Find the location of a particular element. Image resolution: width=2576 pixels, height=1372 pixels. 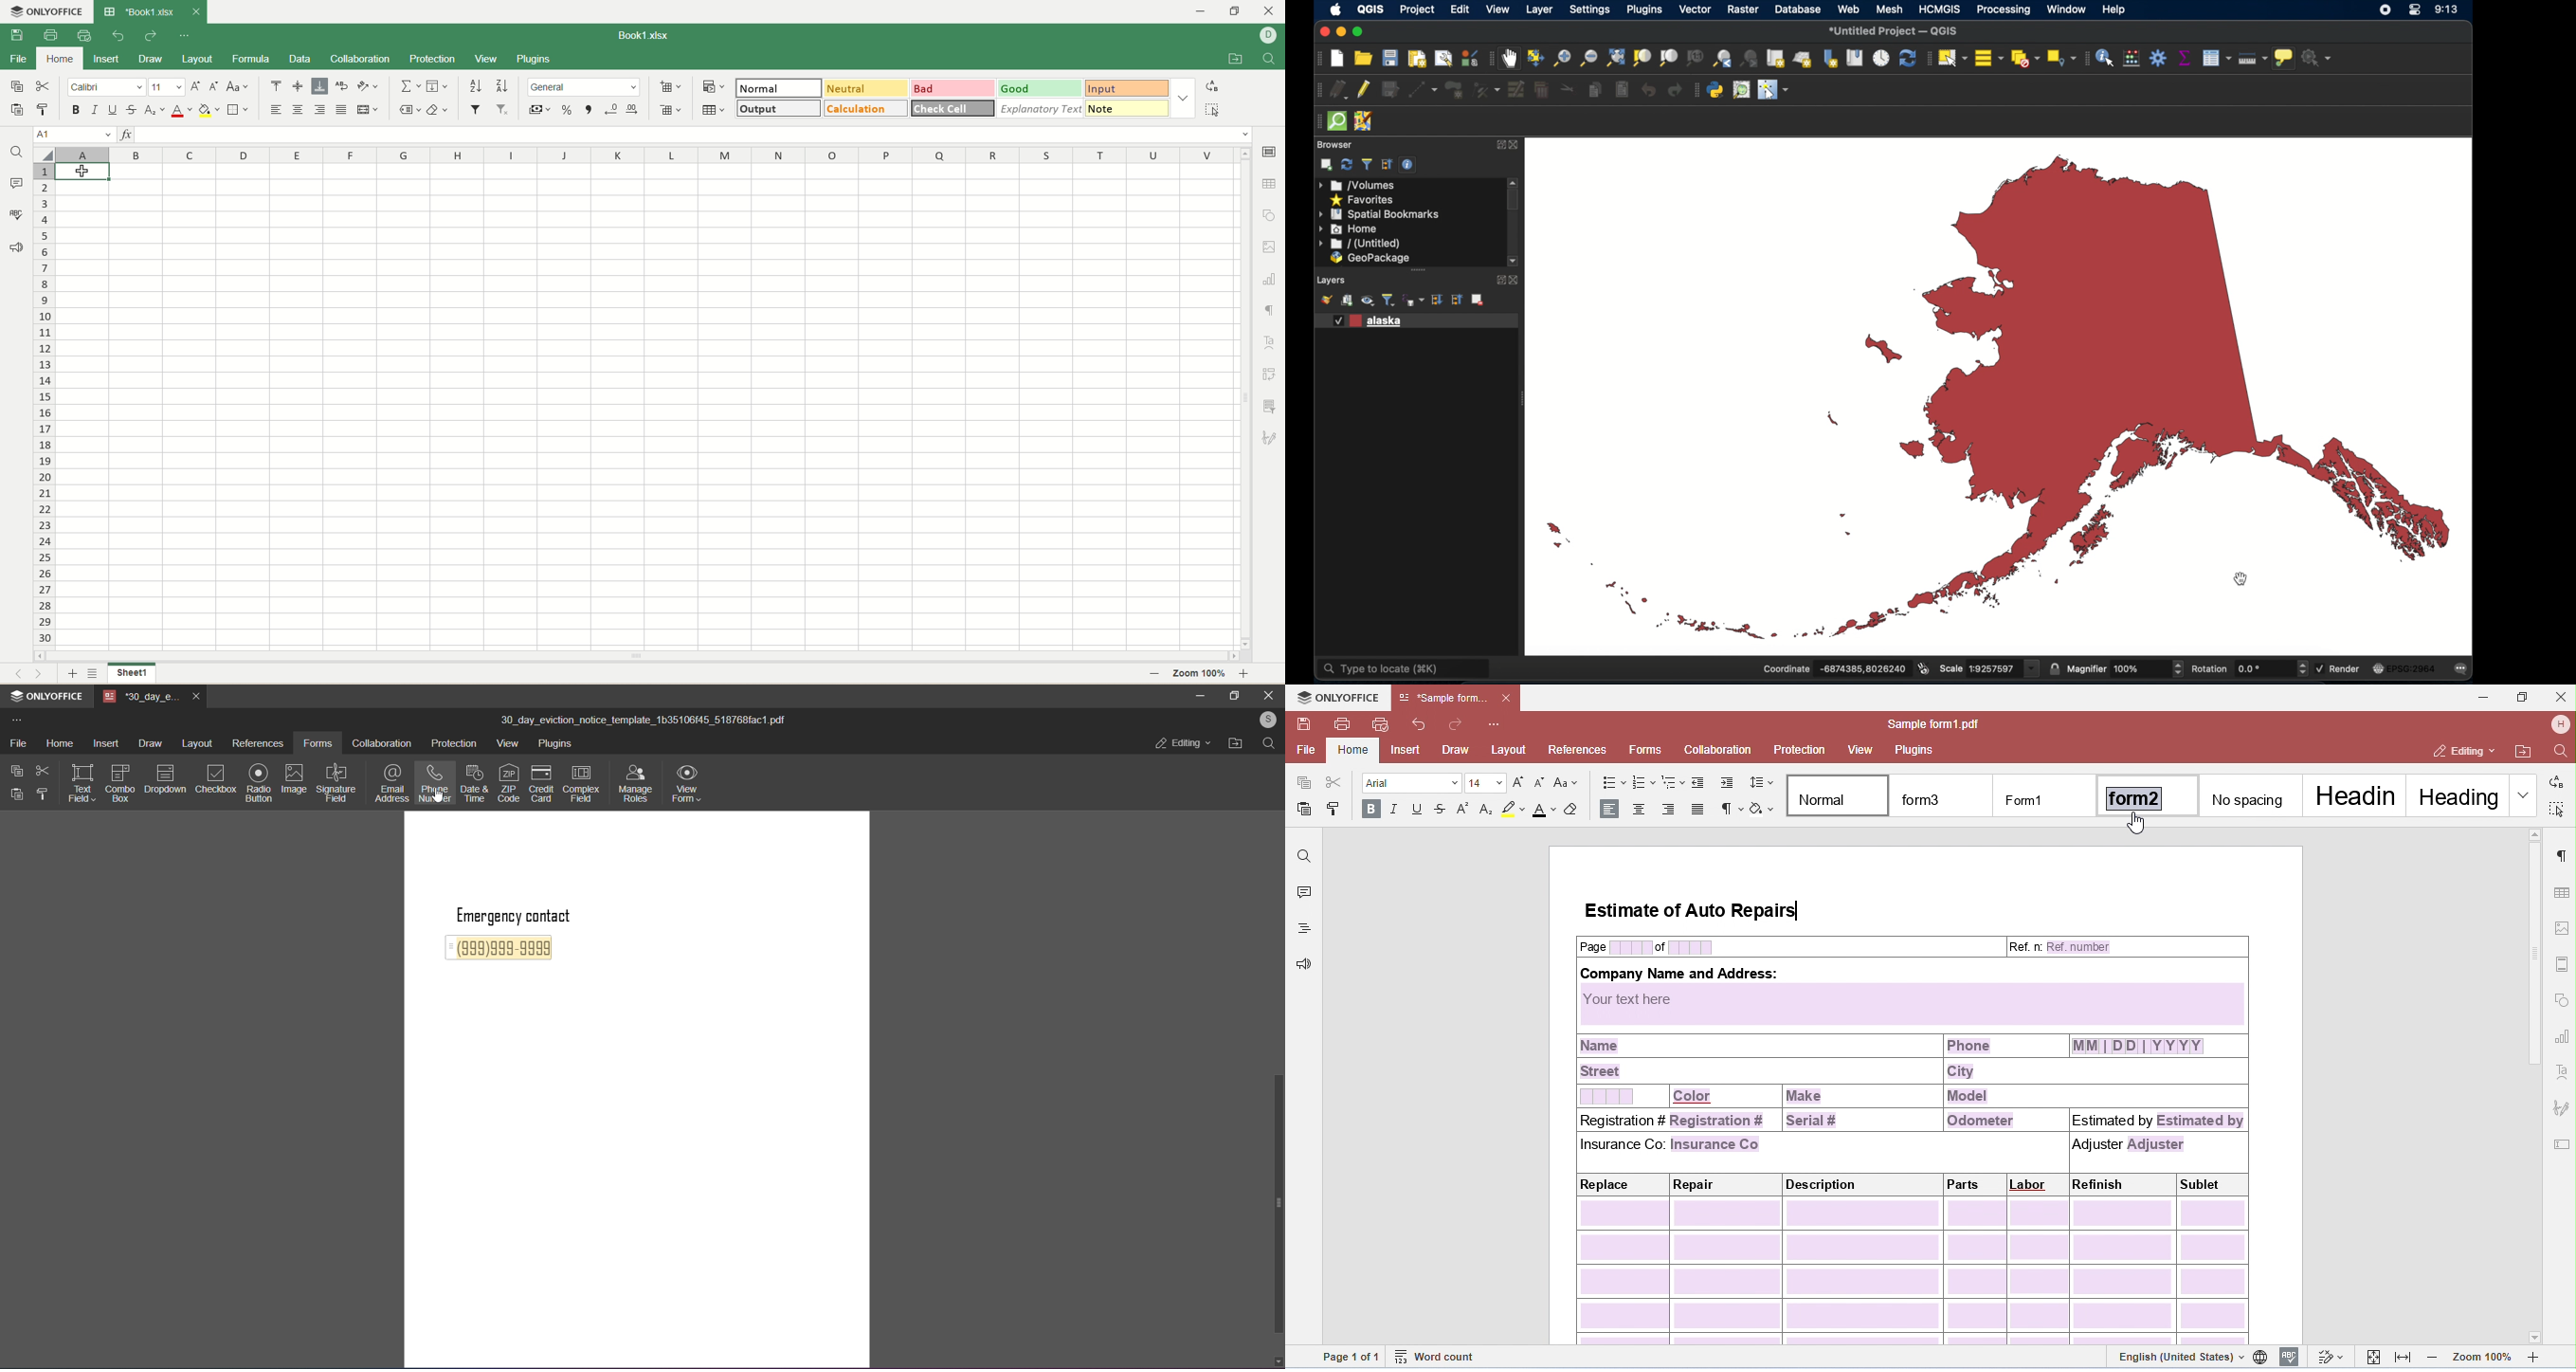

magnifier is located at coordinates (2127, 667).